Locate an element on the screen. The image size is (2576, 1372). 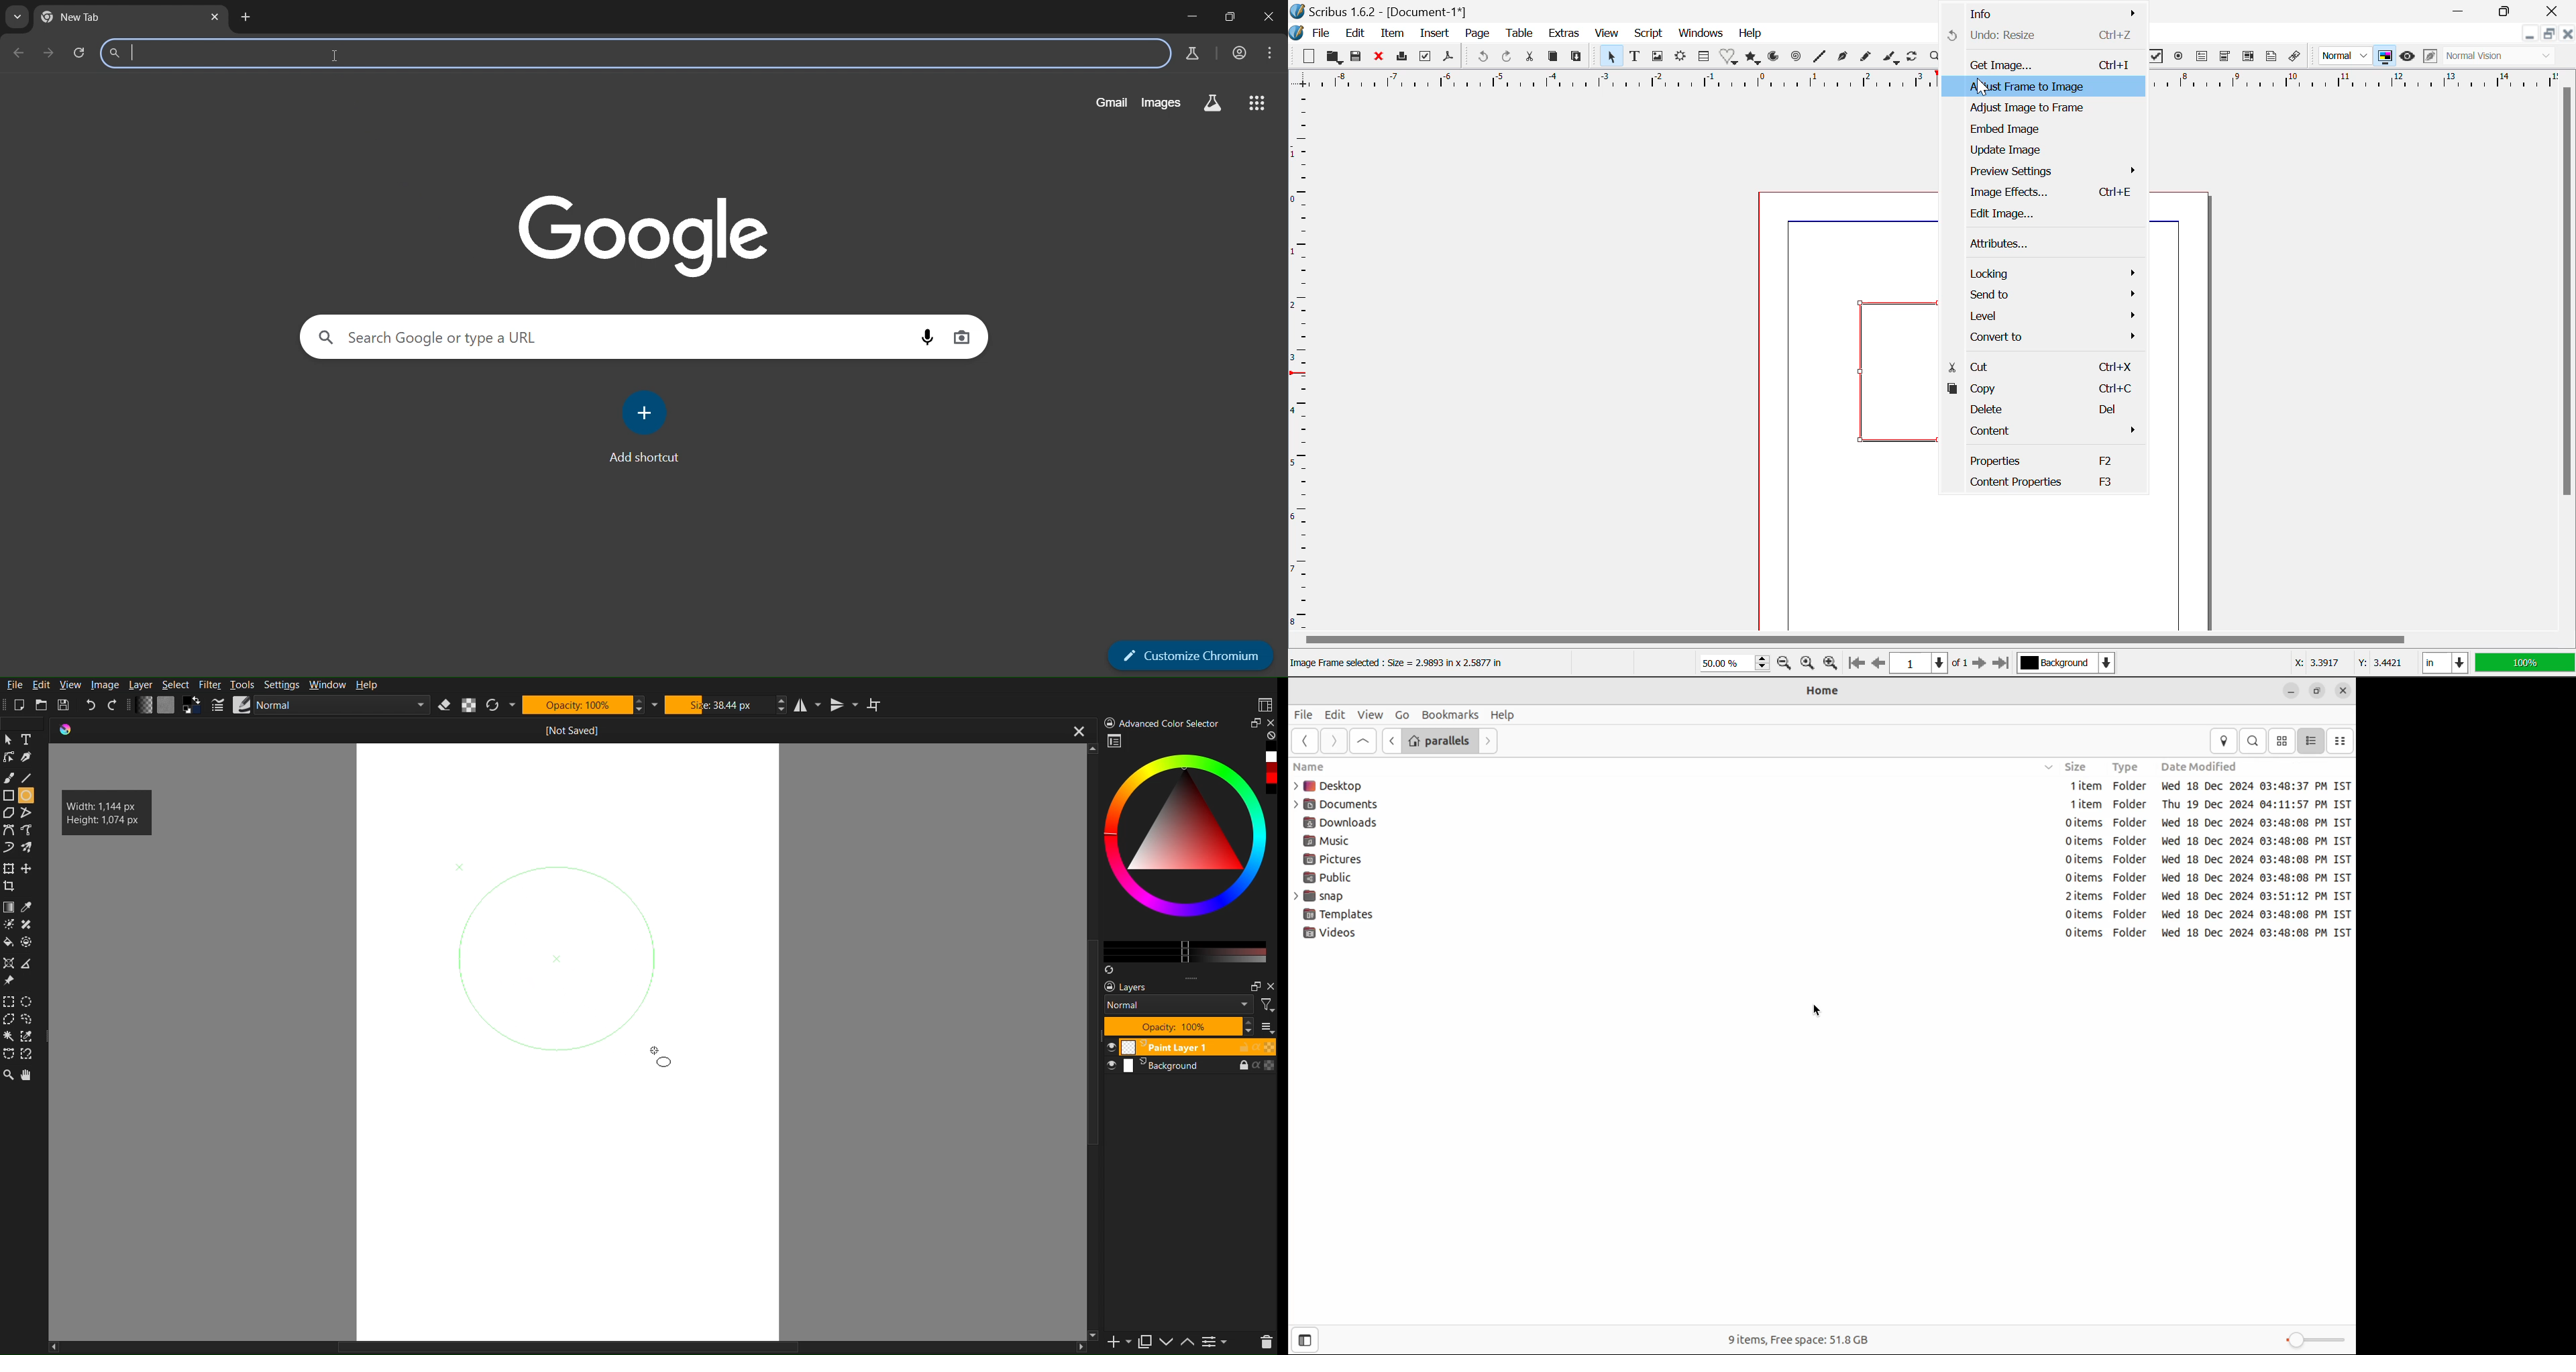
horizontal scrollbar is located at coordinates (569, 1345).